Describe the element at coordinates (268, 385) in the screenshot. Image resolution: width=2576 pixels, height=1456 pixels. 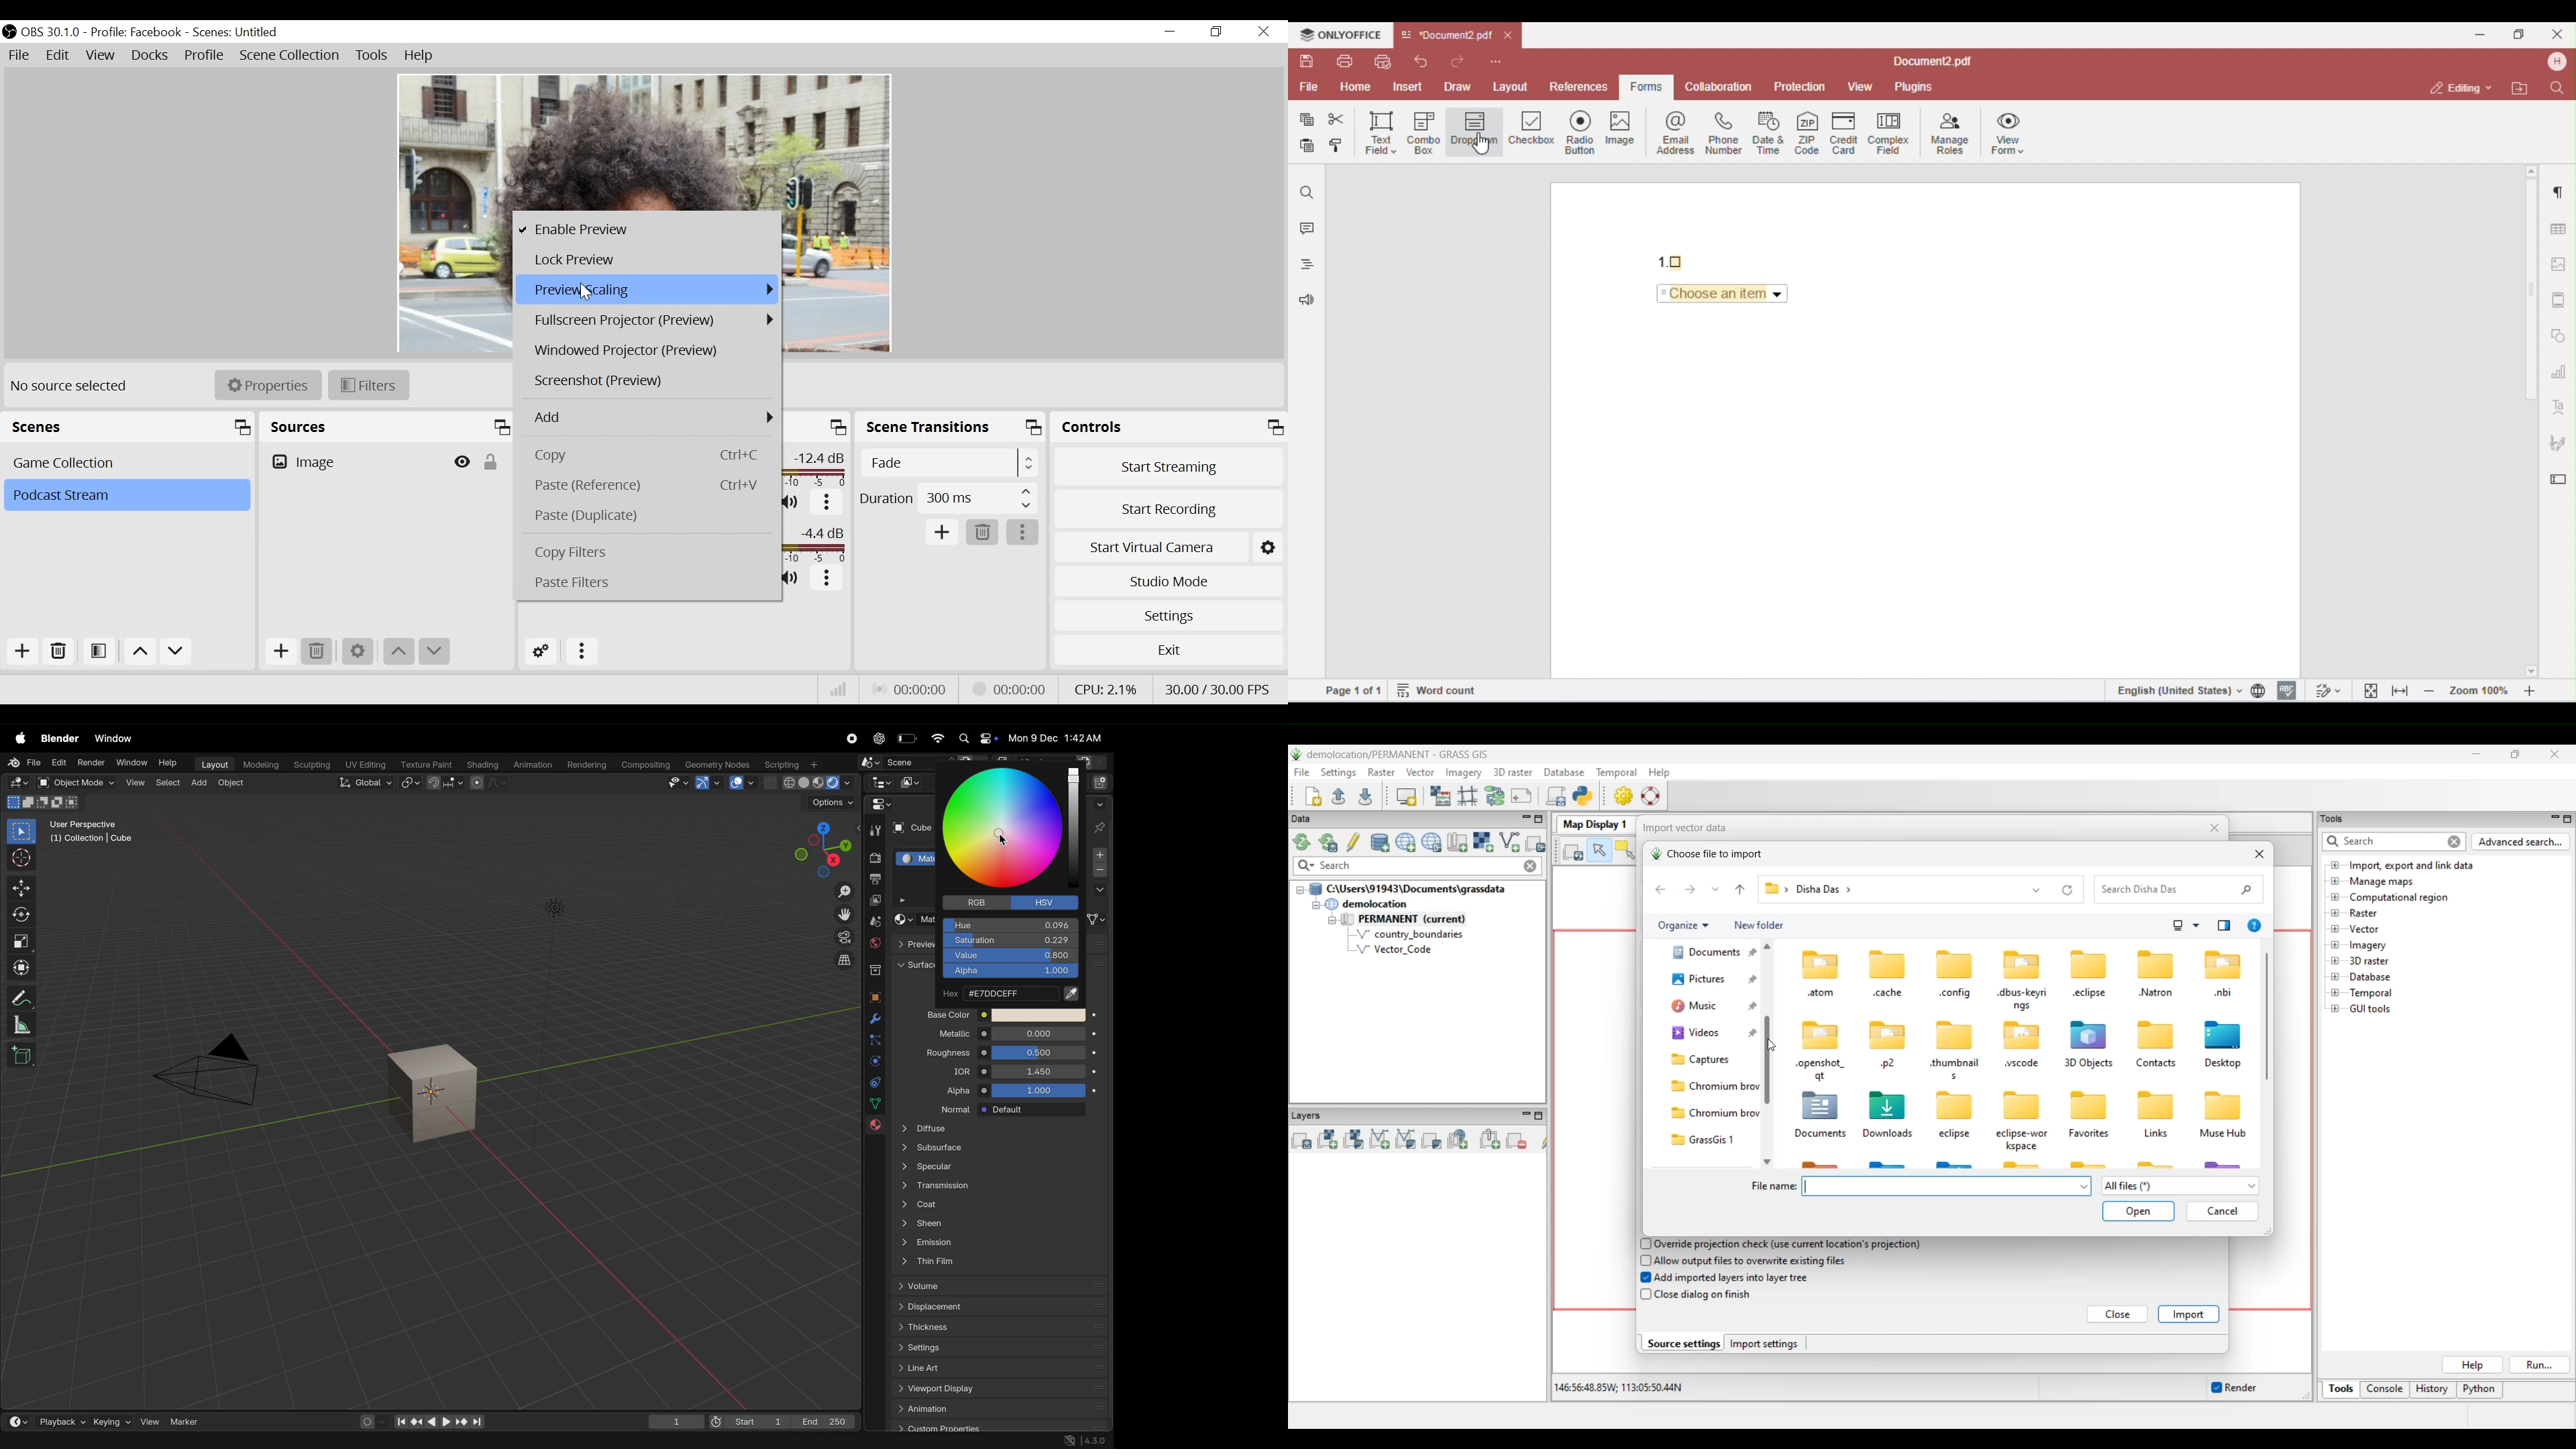
I see `Properties` at that location.